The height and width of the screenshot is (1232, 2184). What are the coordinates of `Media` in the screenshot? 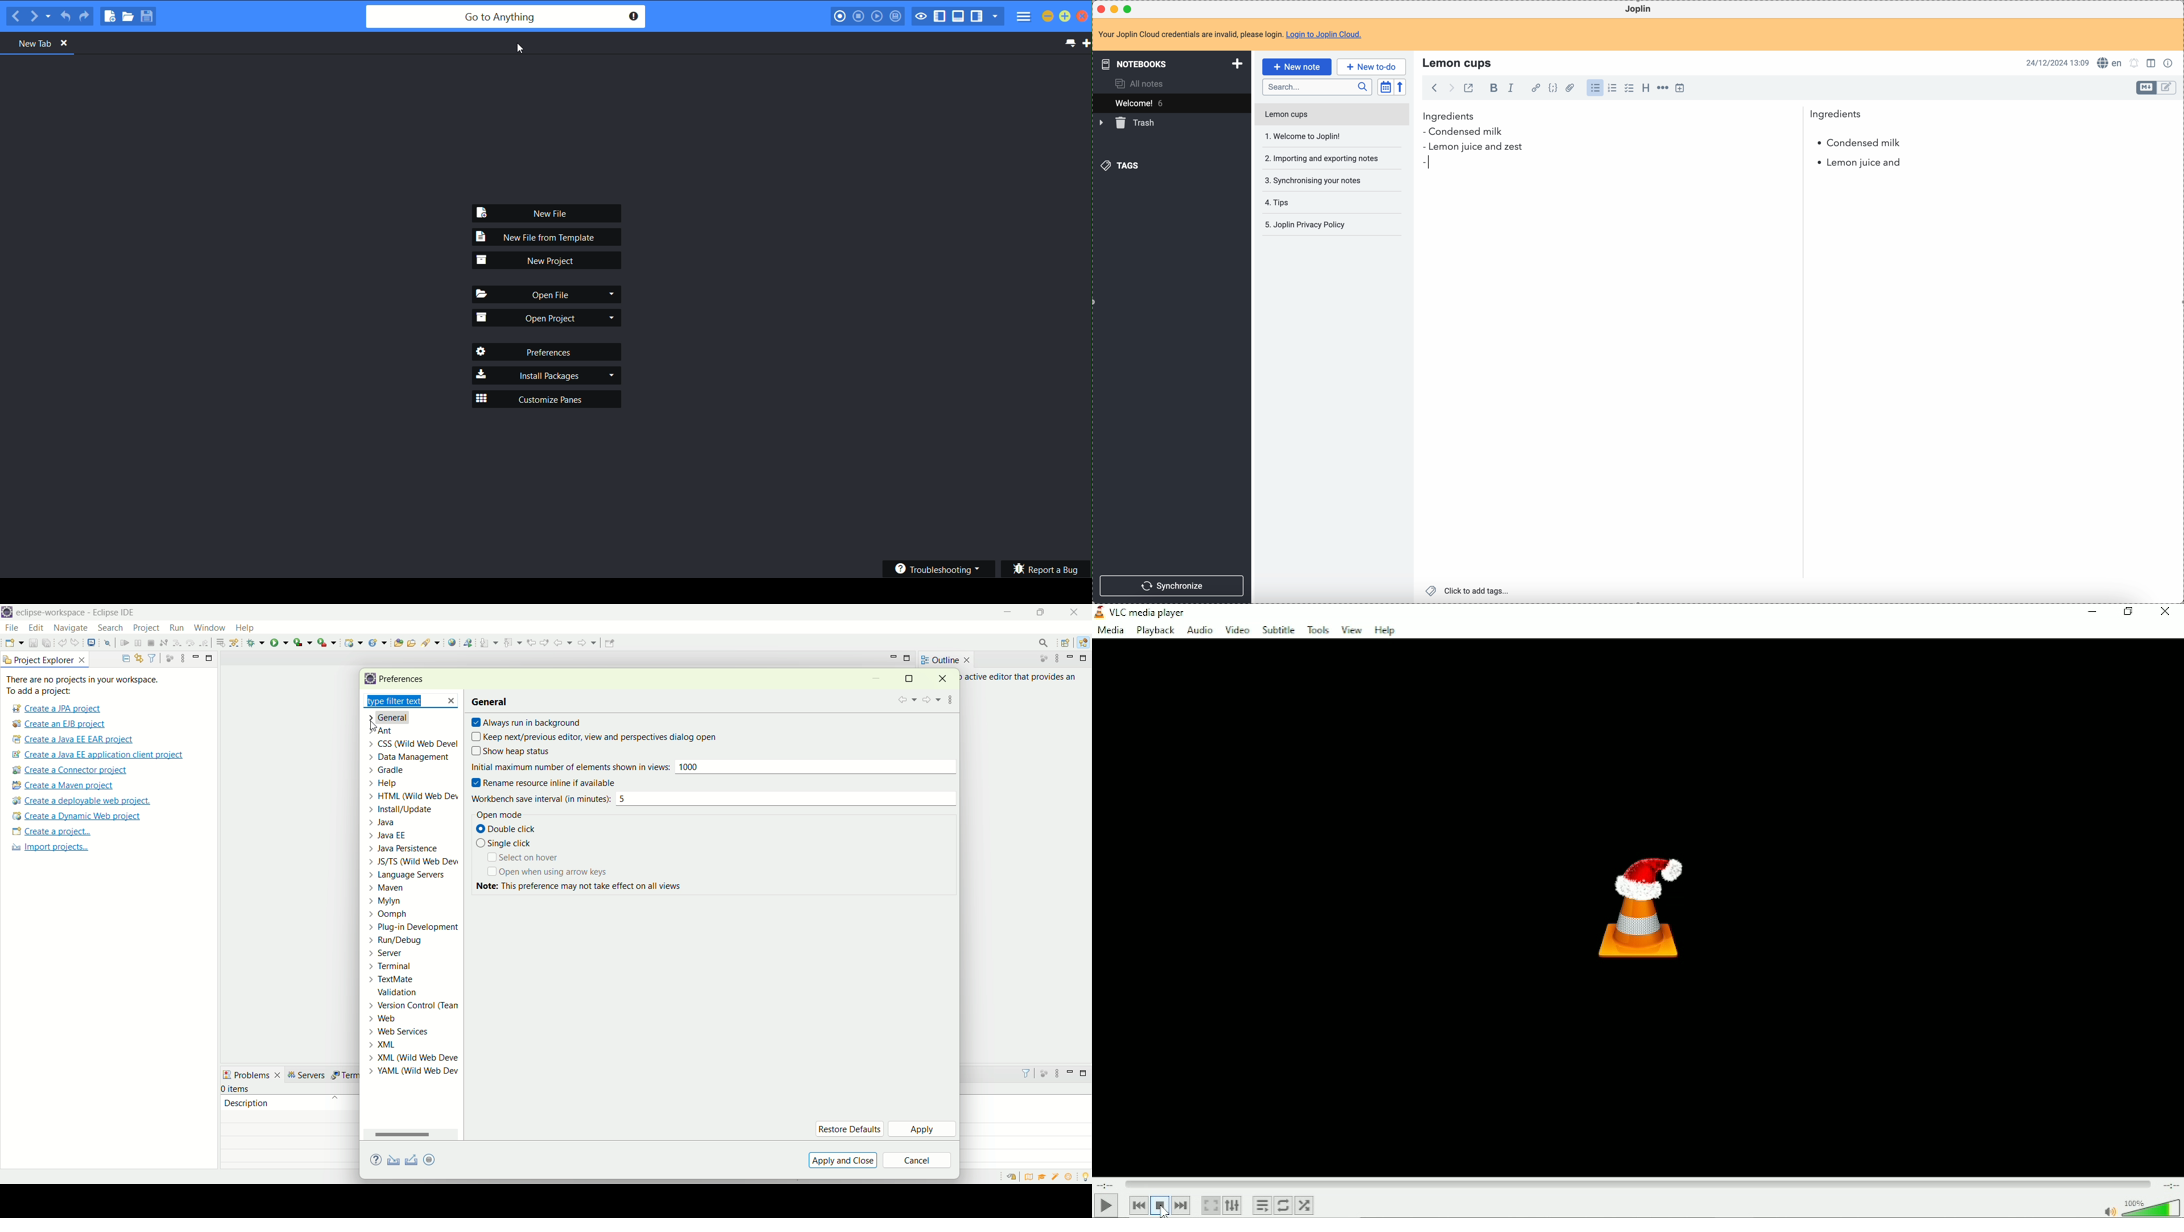 It's located at (1111, 631).